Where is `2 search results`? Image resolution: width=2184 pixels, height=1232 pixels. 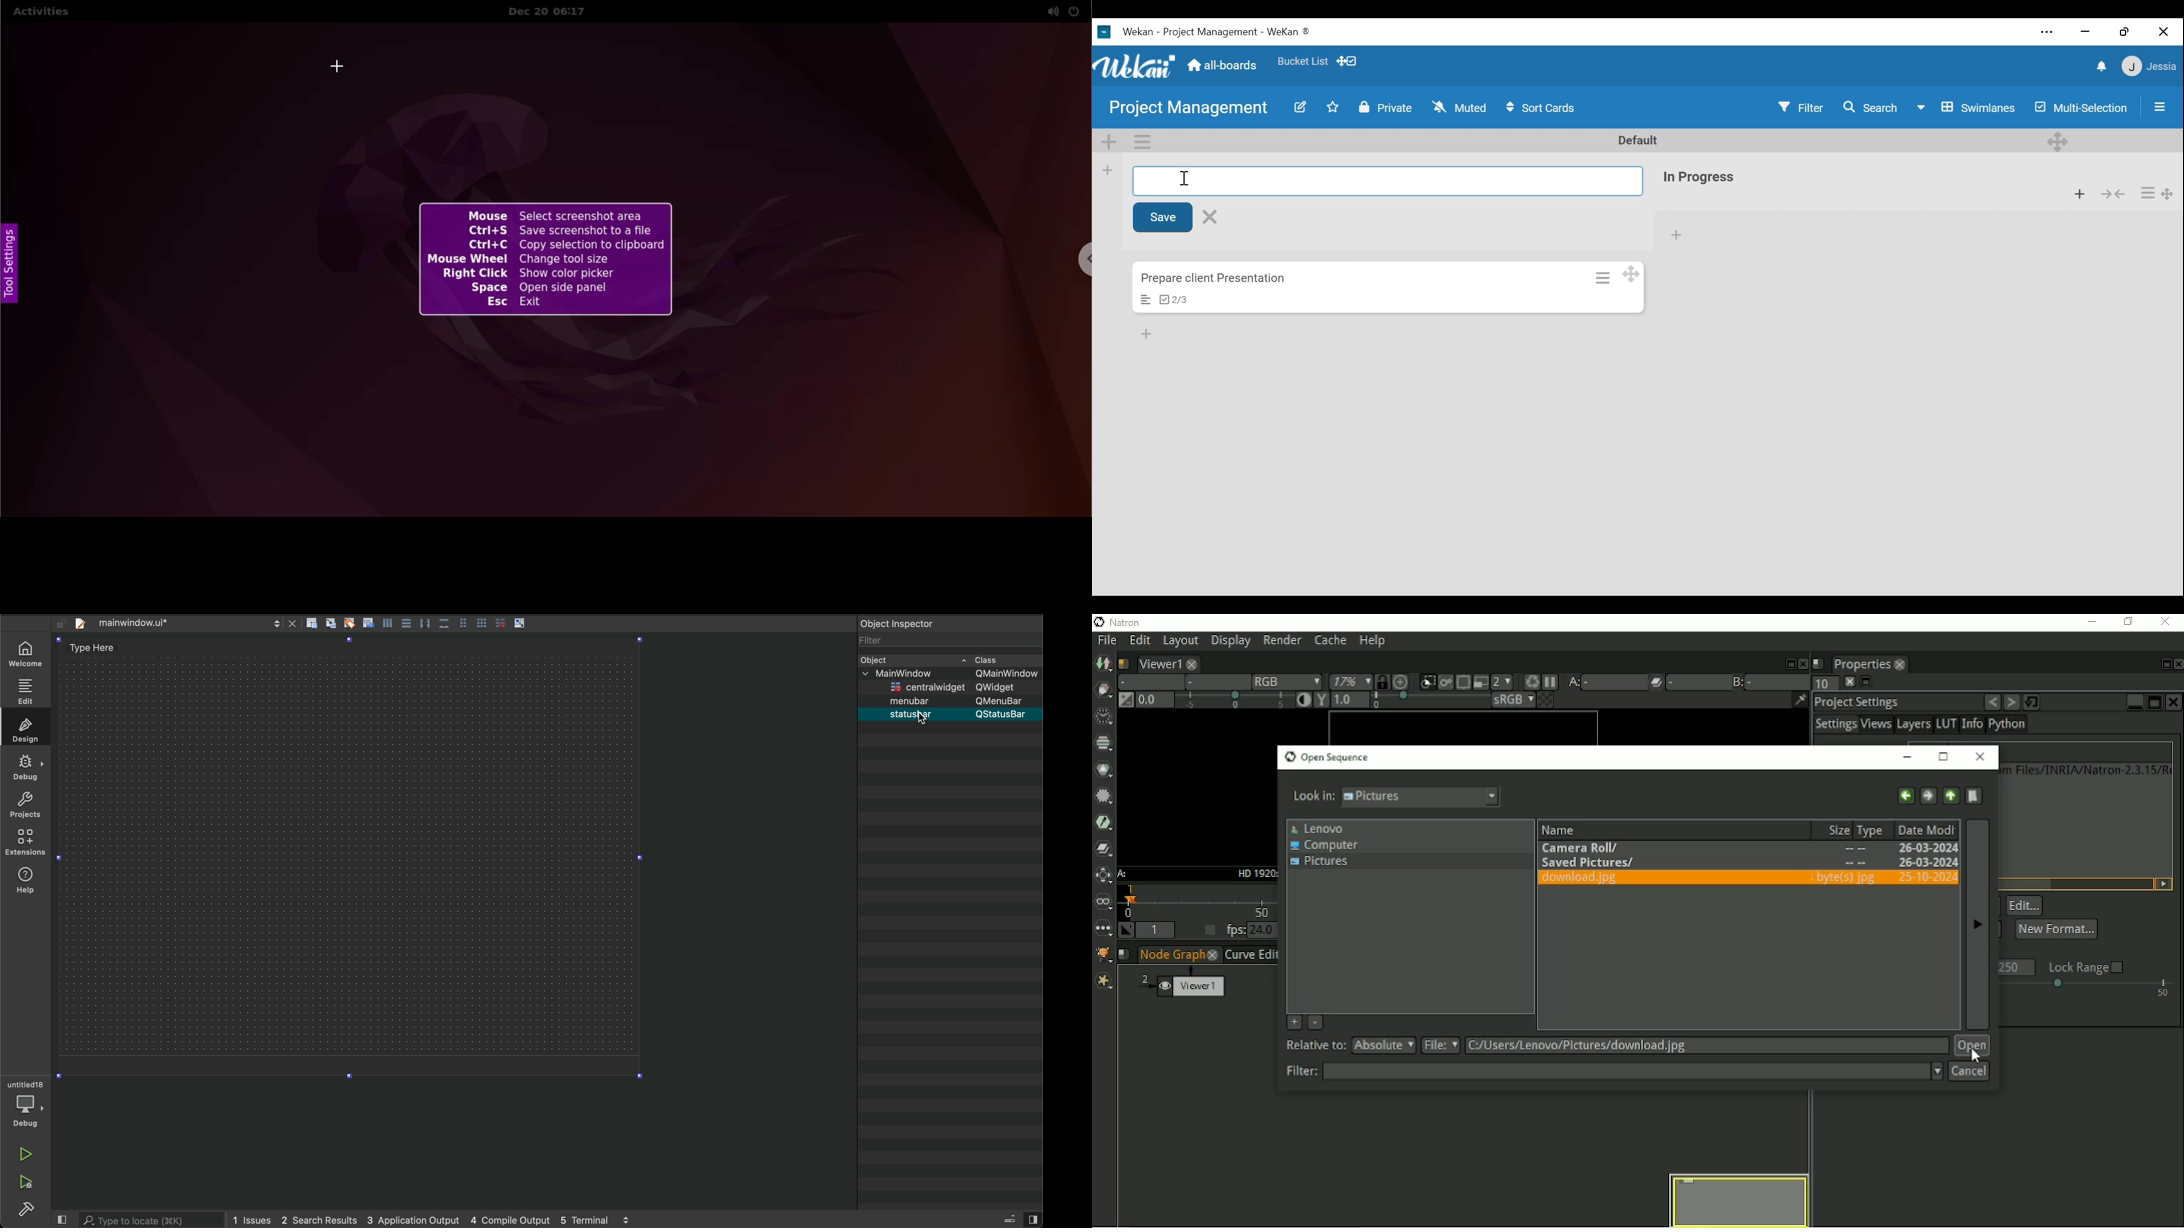 2 search results is located at coordinates (319, 1218).